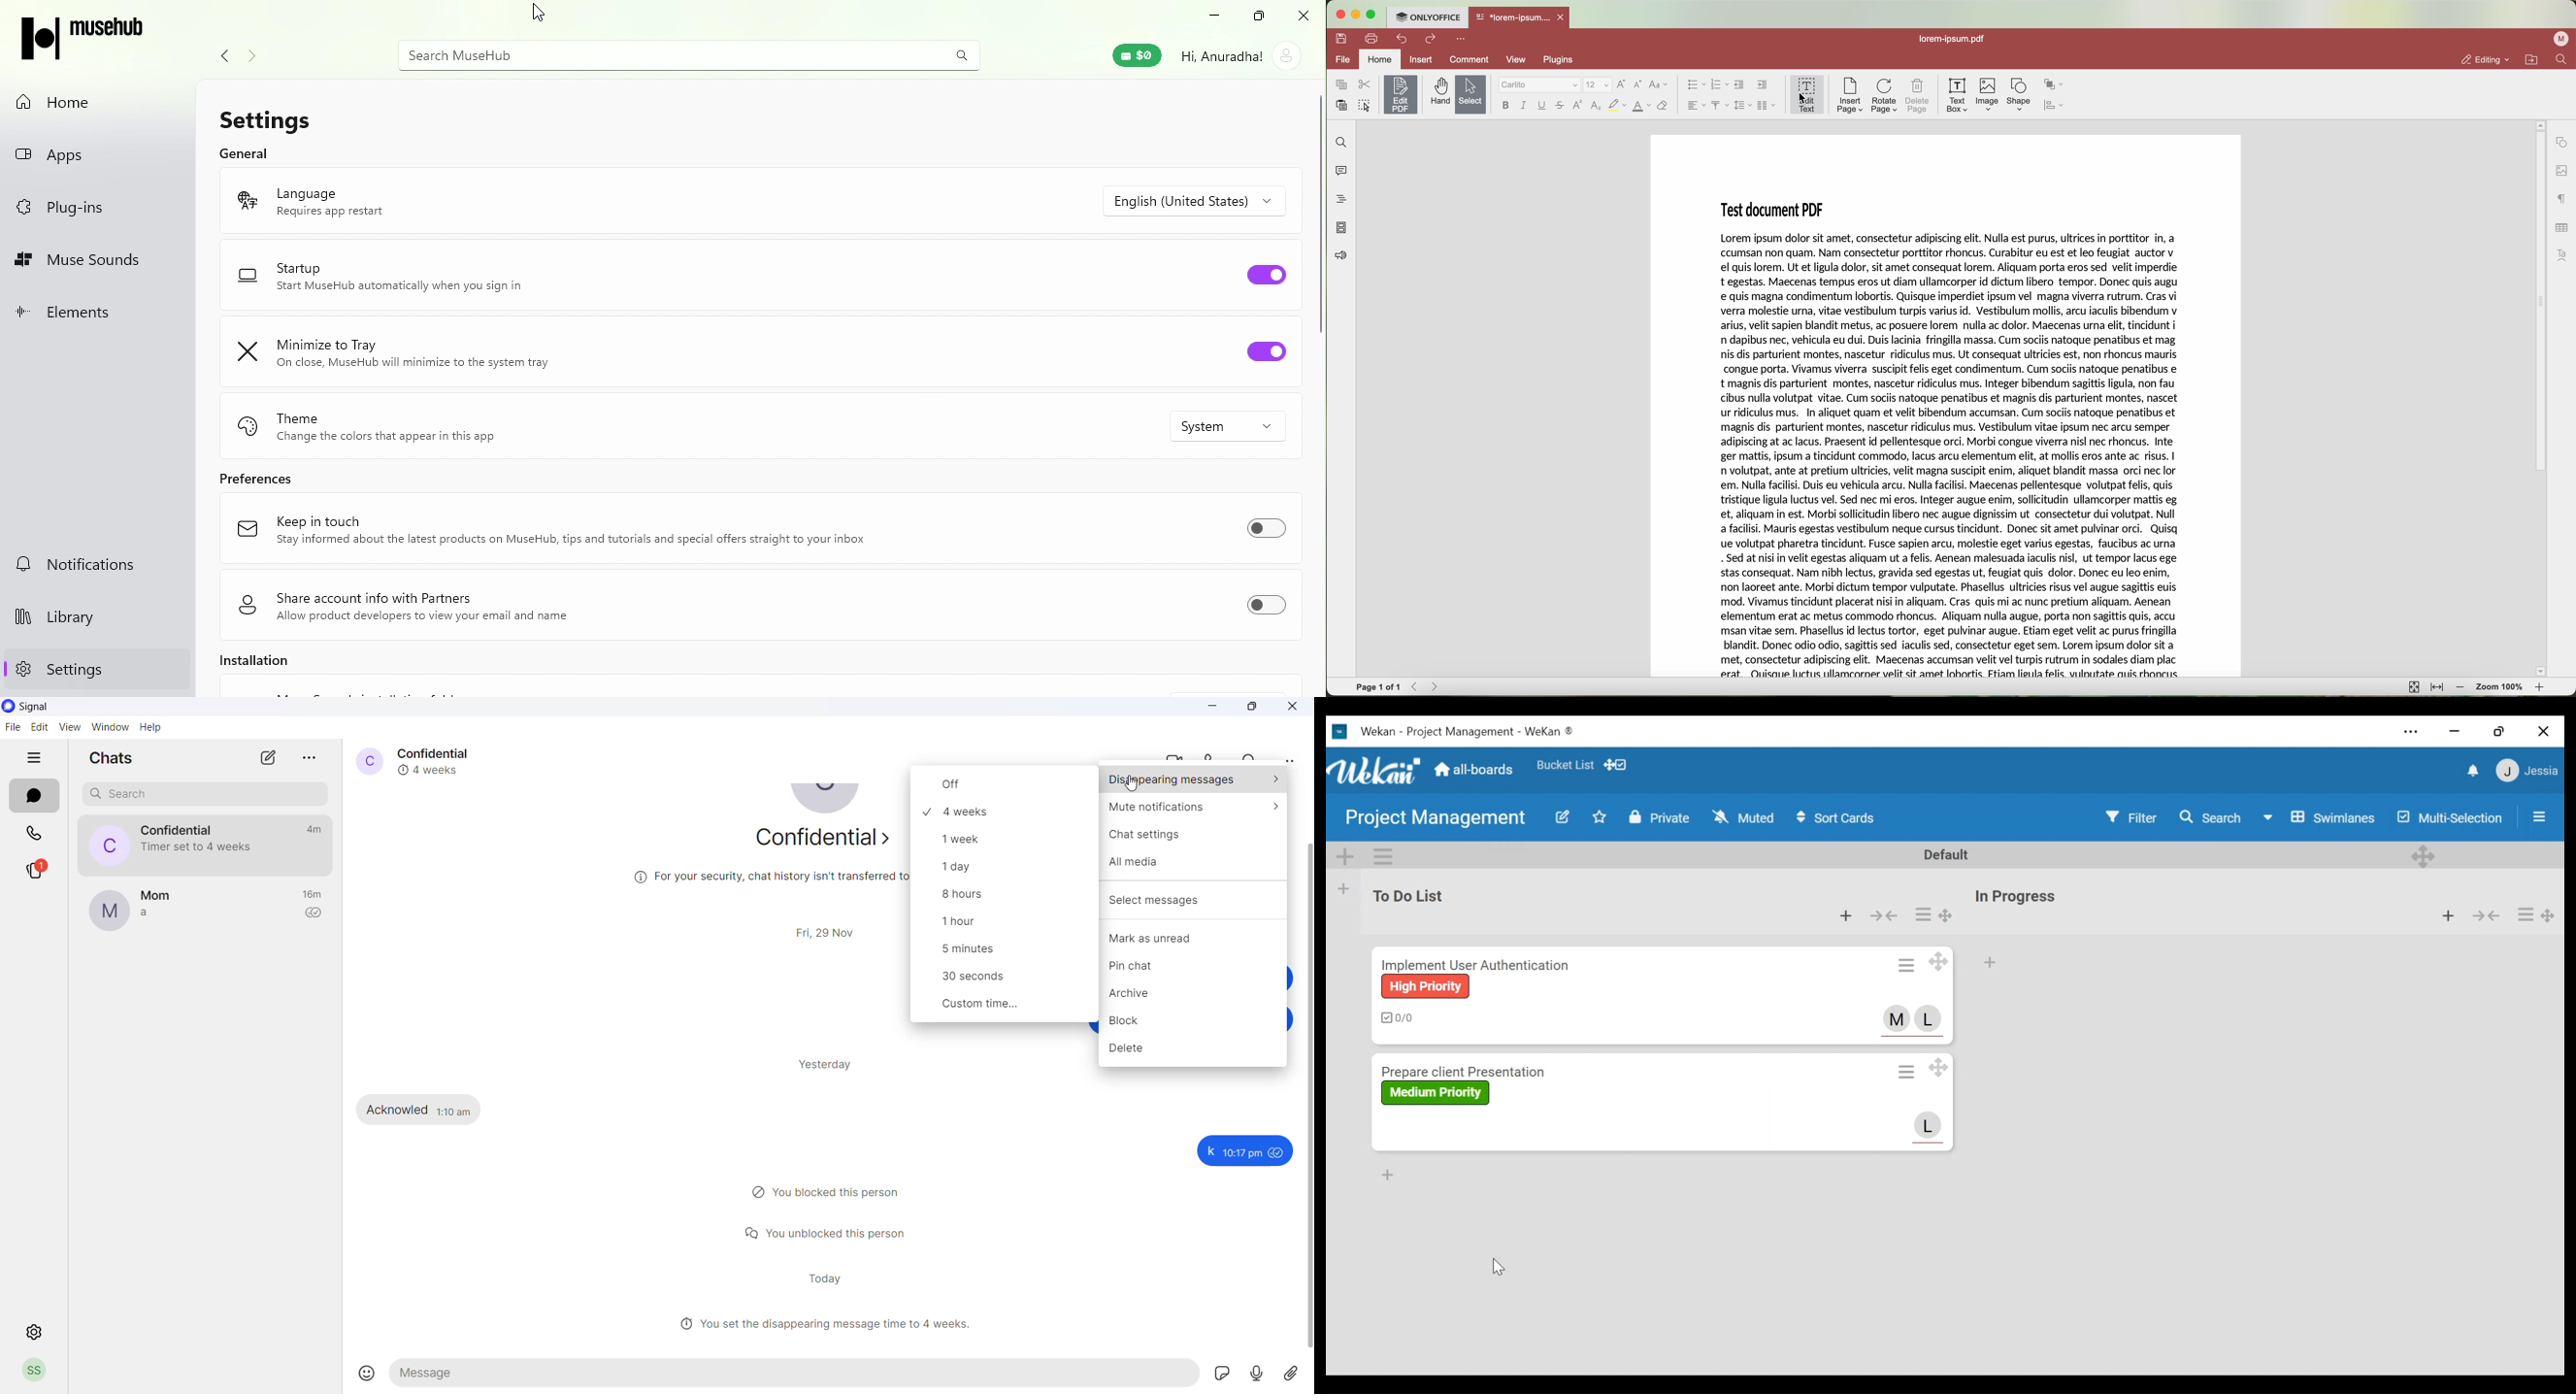 The height and width of the screenshot is (1400, 2576). I want to click on open file location, so click(2531, 59).